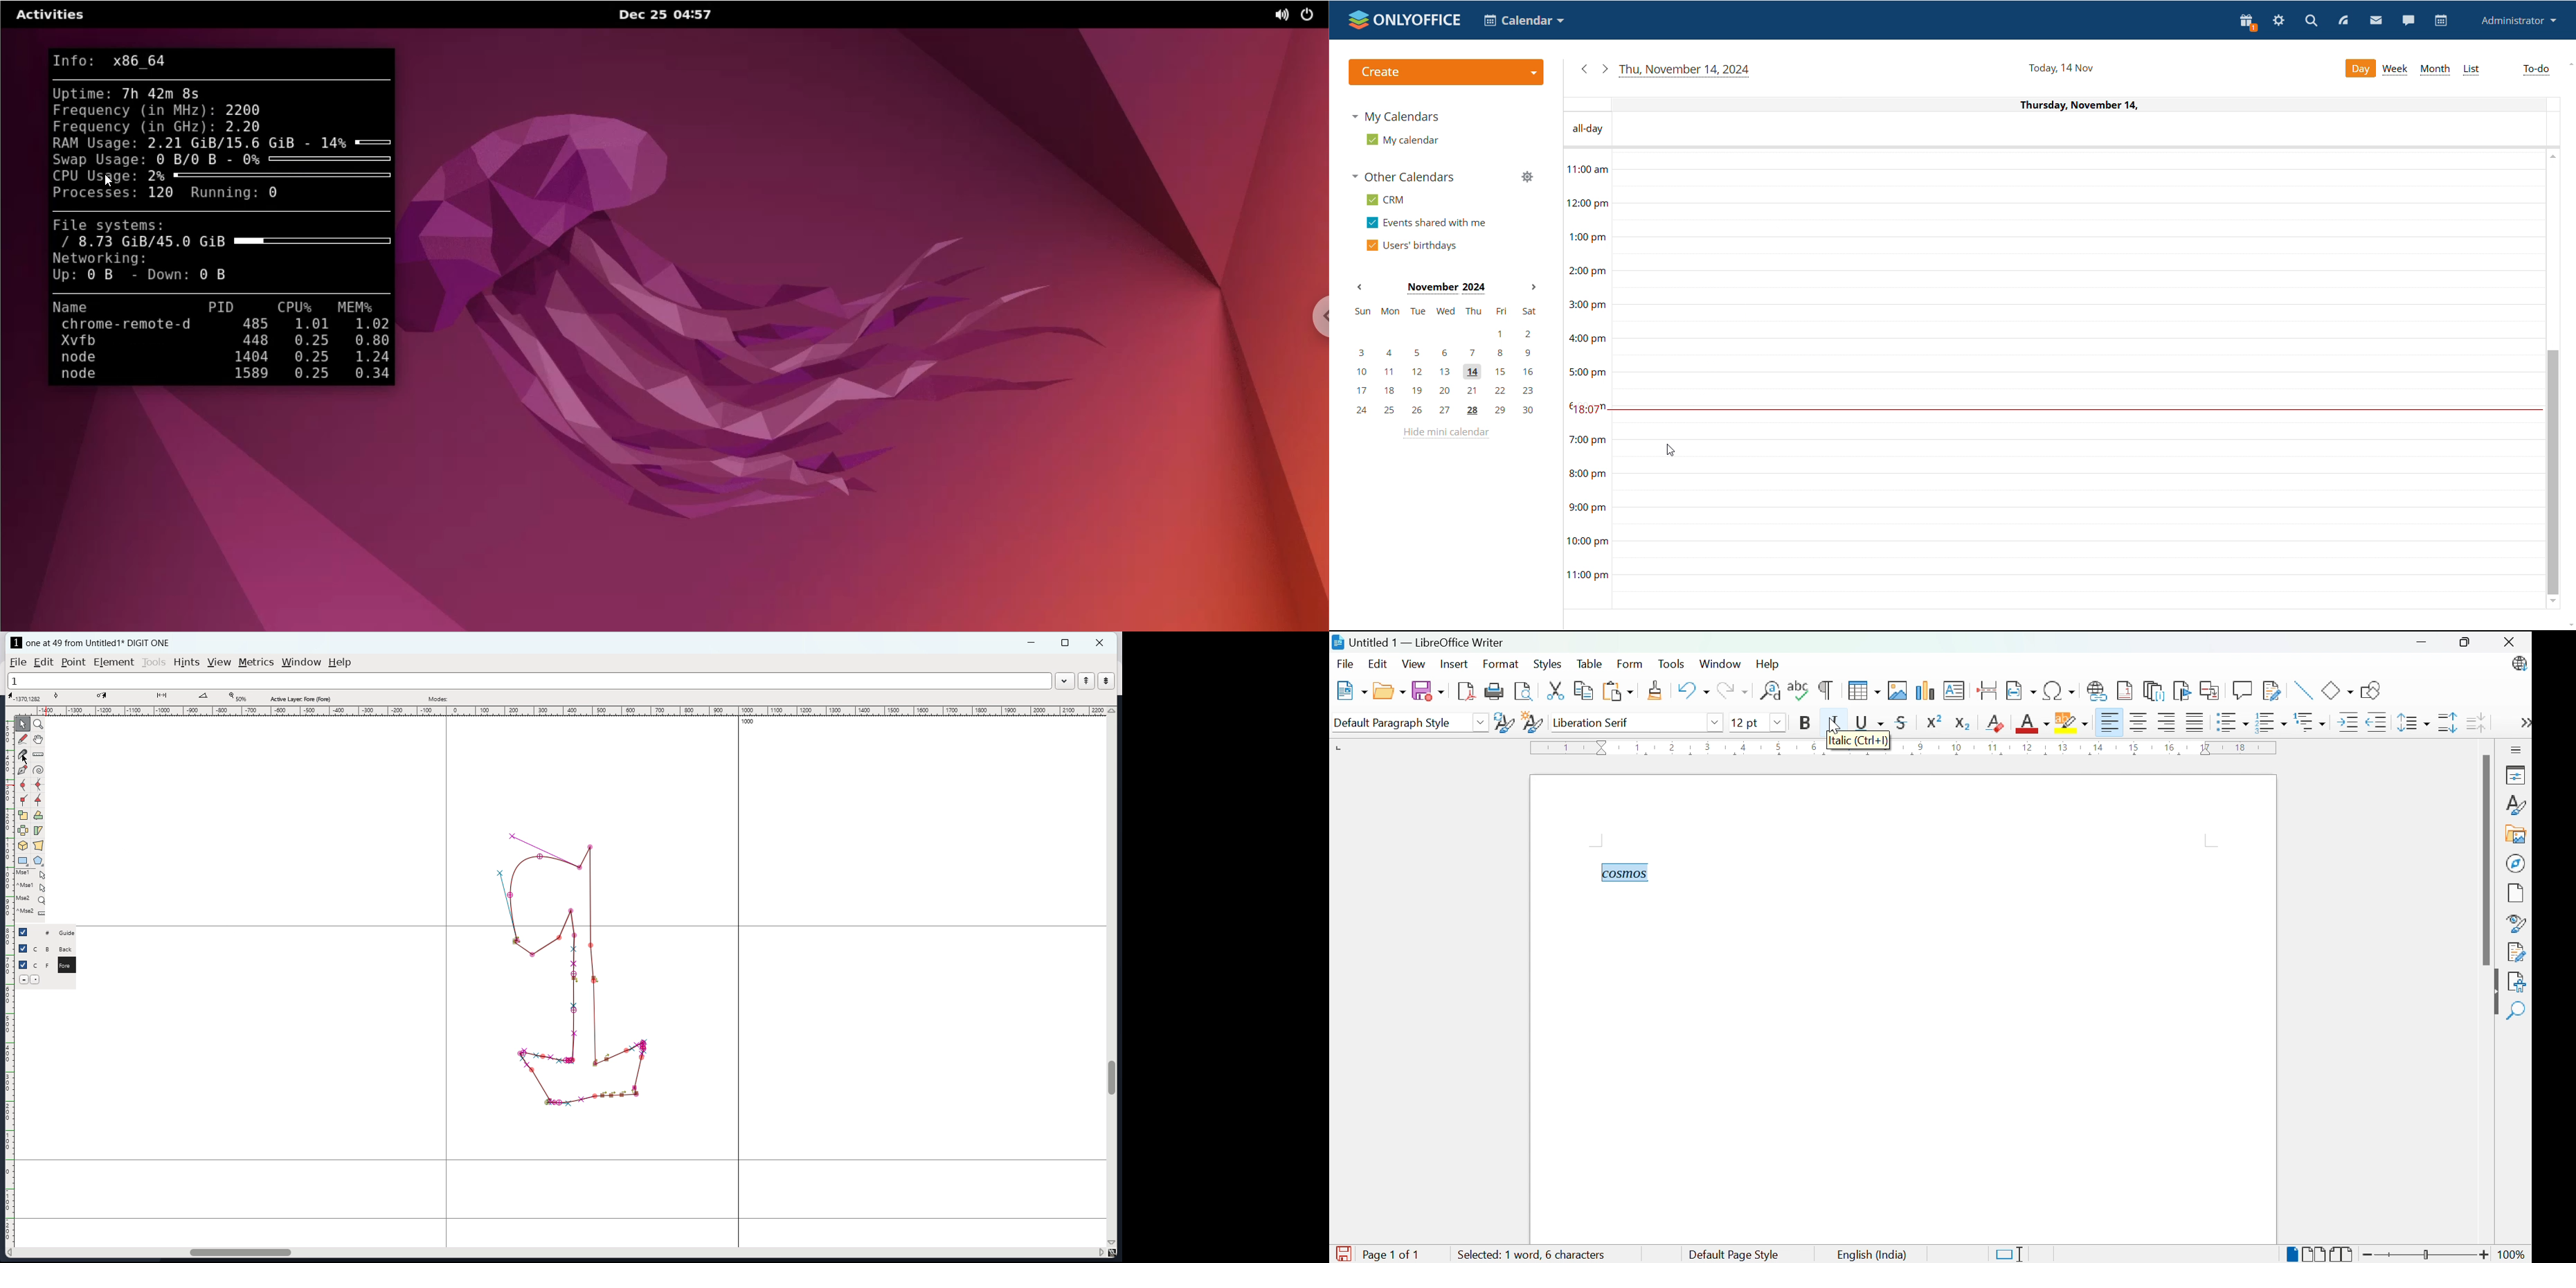 This screenshot has width=2576, height=1288. What do you see at coordinates (68, 967) in the screenshot?
I see `fore` at bounding box center [68, 967].